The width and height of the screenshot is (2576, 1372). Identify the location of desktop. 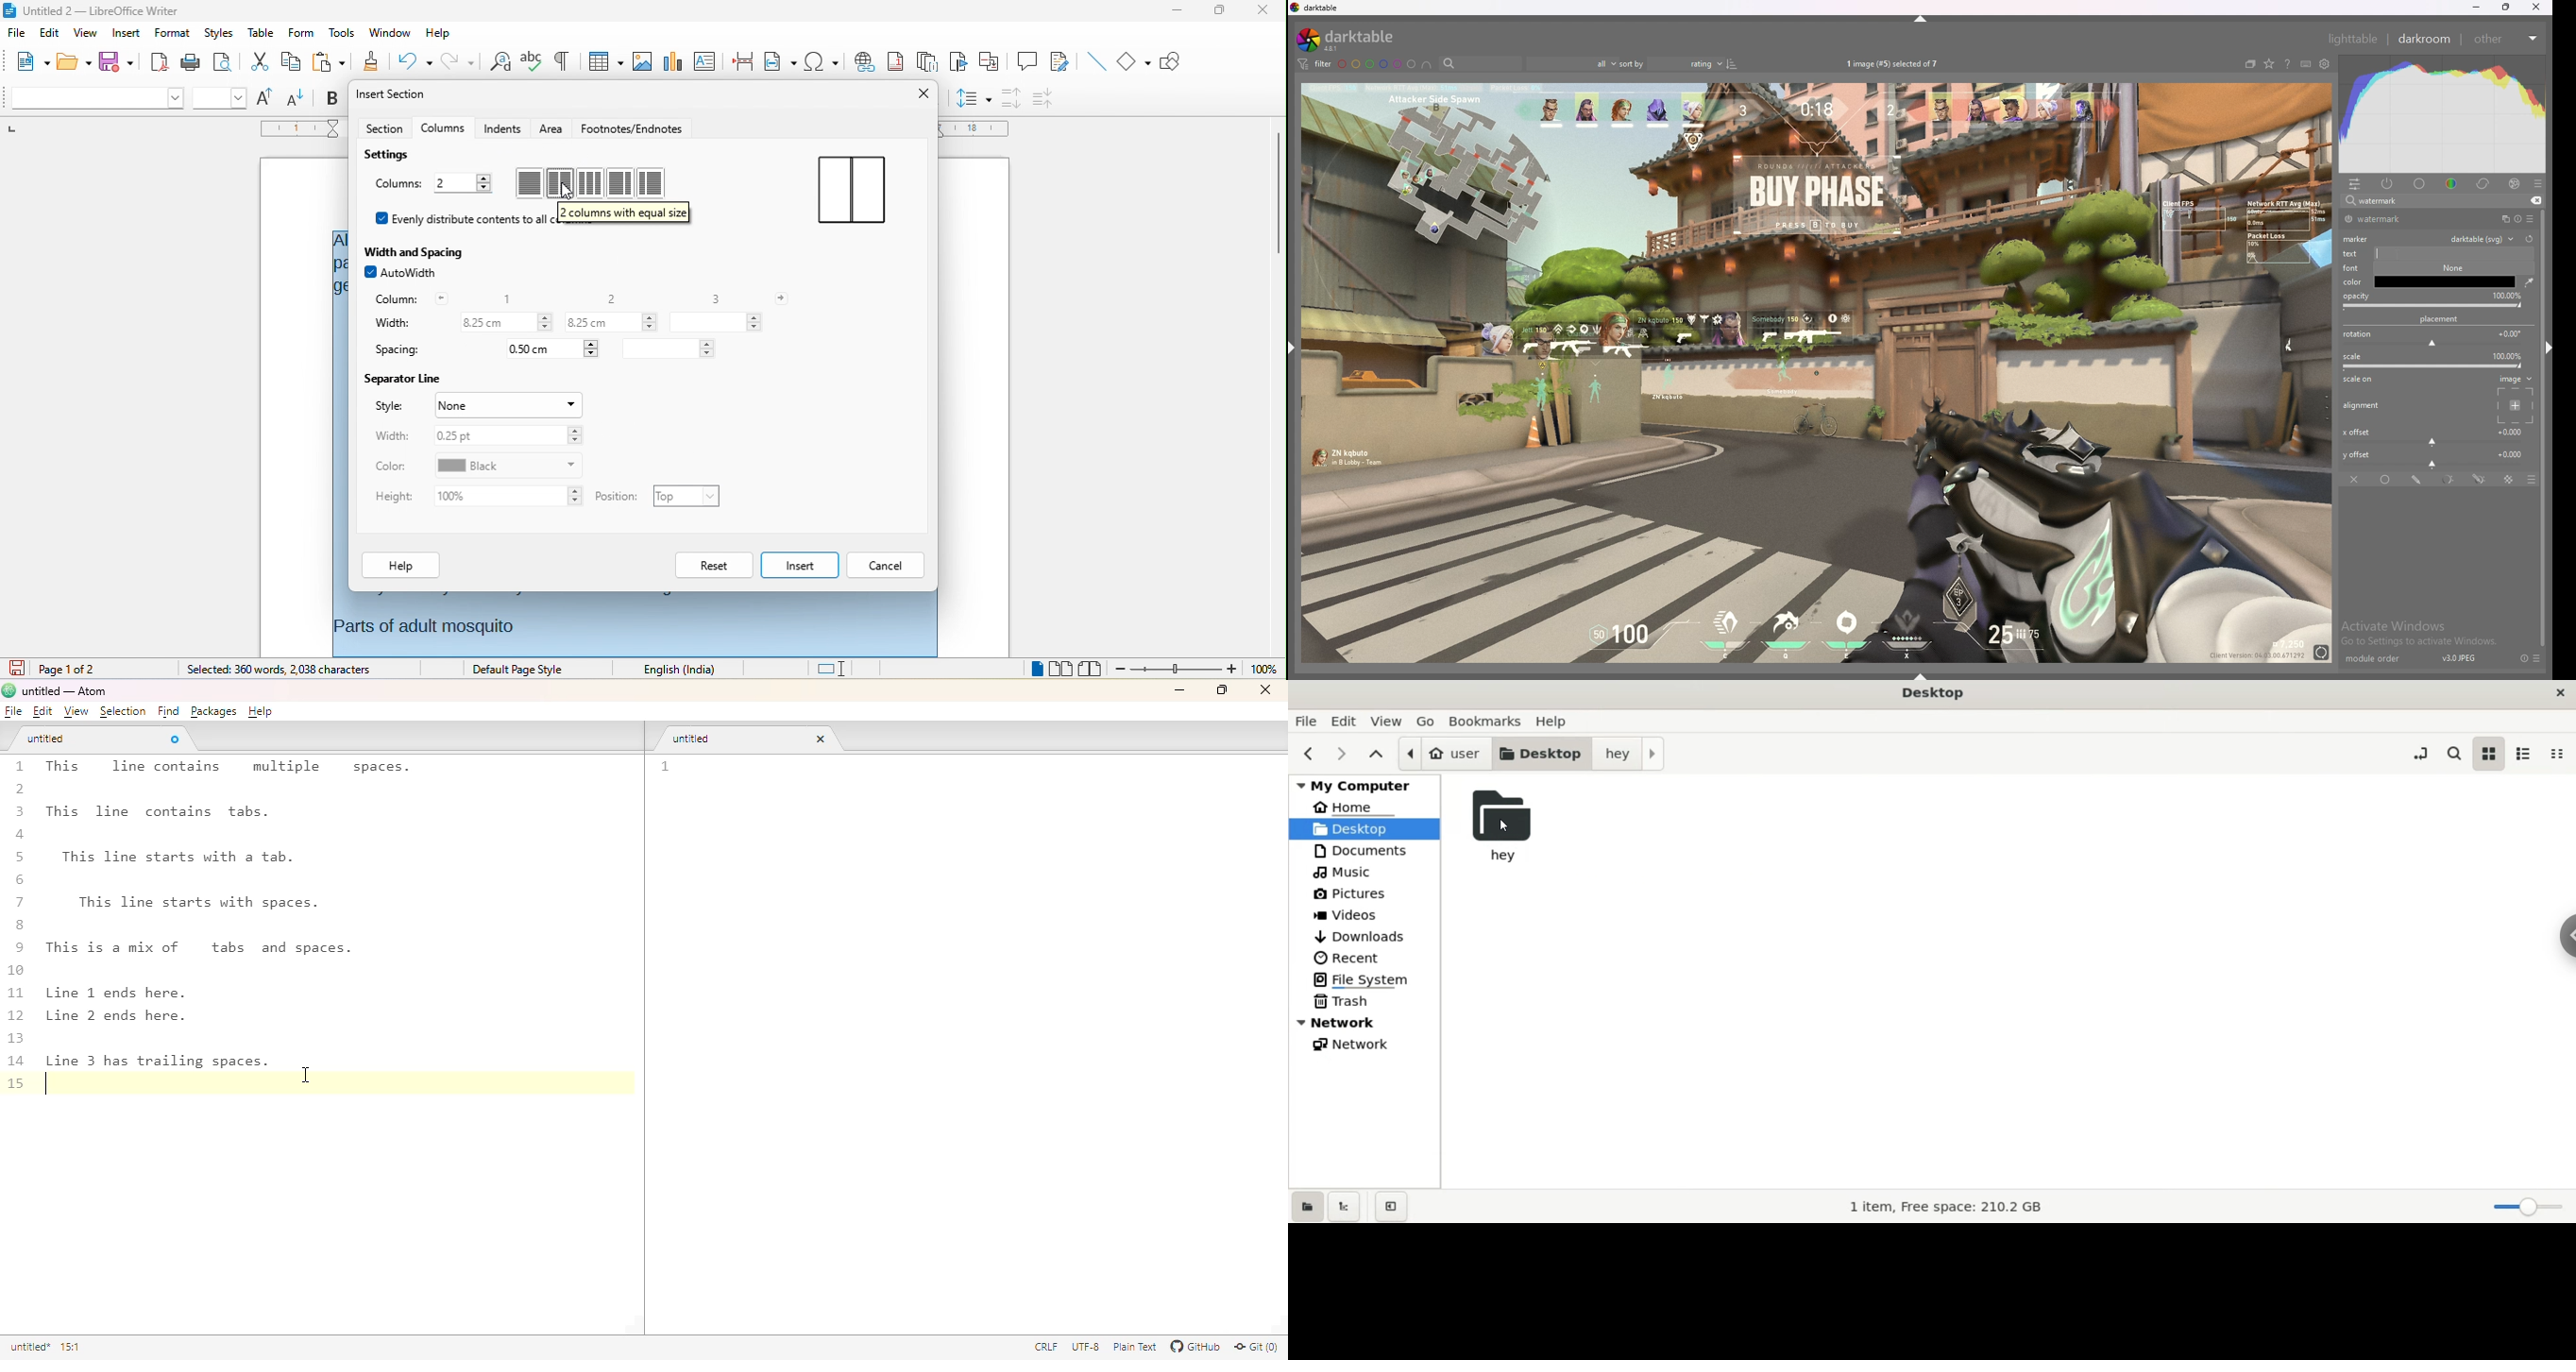
(1366, 829).